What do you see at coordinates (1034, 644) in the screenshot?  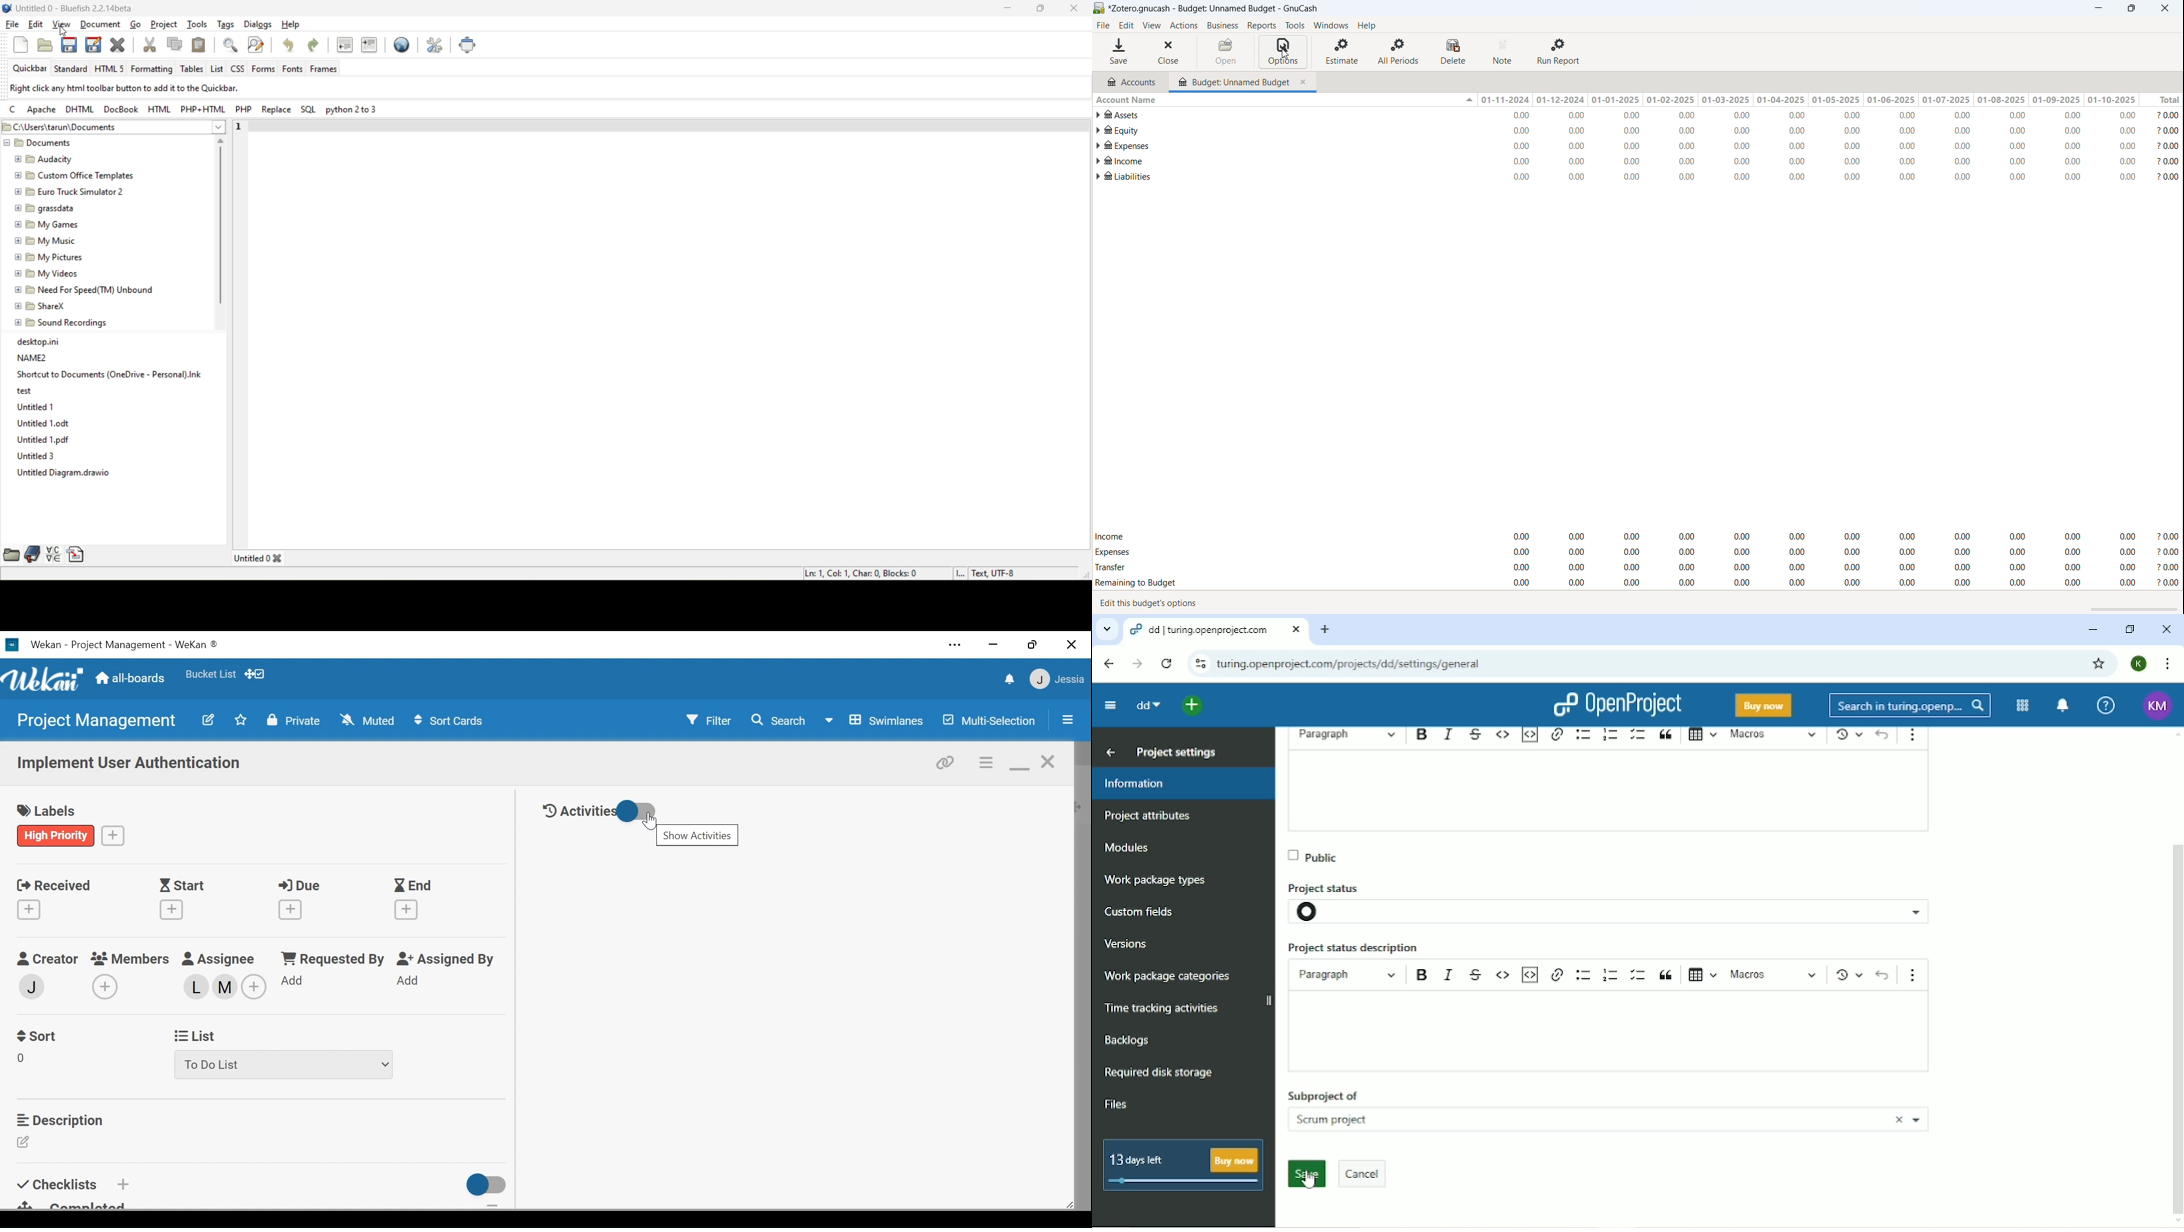 I see `restore` at bounding box center [1034, 644].